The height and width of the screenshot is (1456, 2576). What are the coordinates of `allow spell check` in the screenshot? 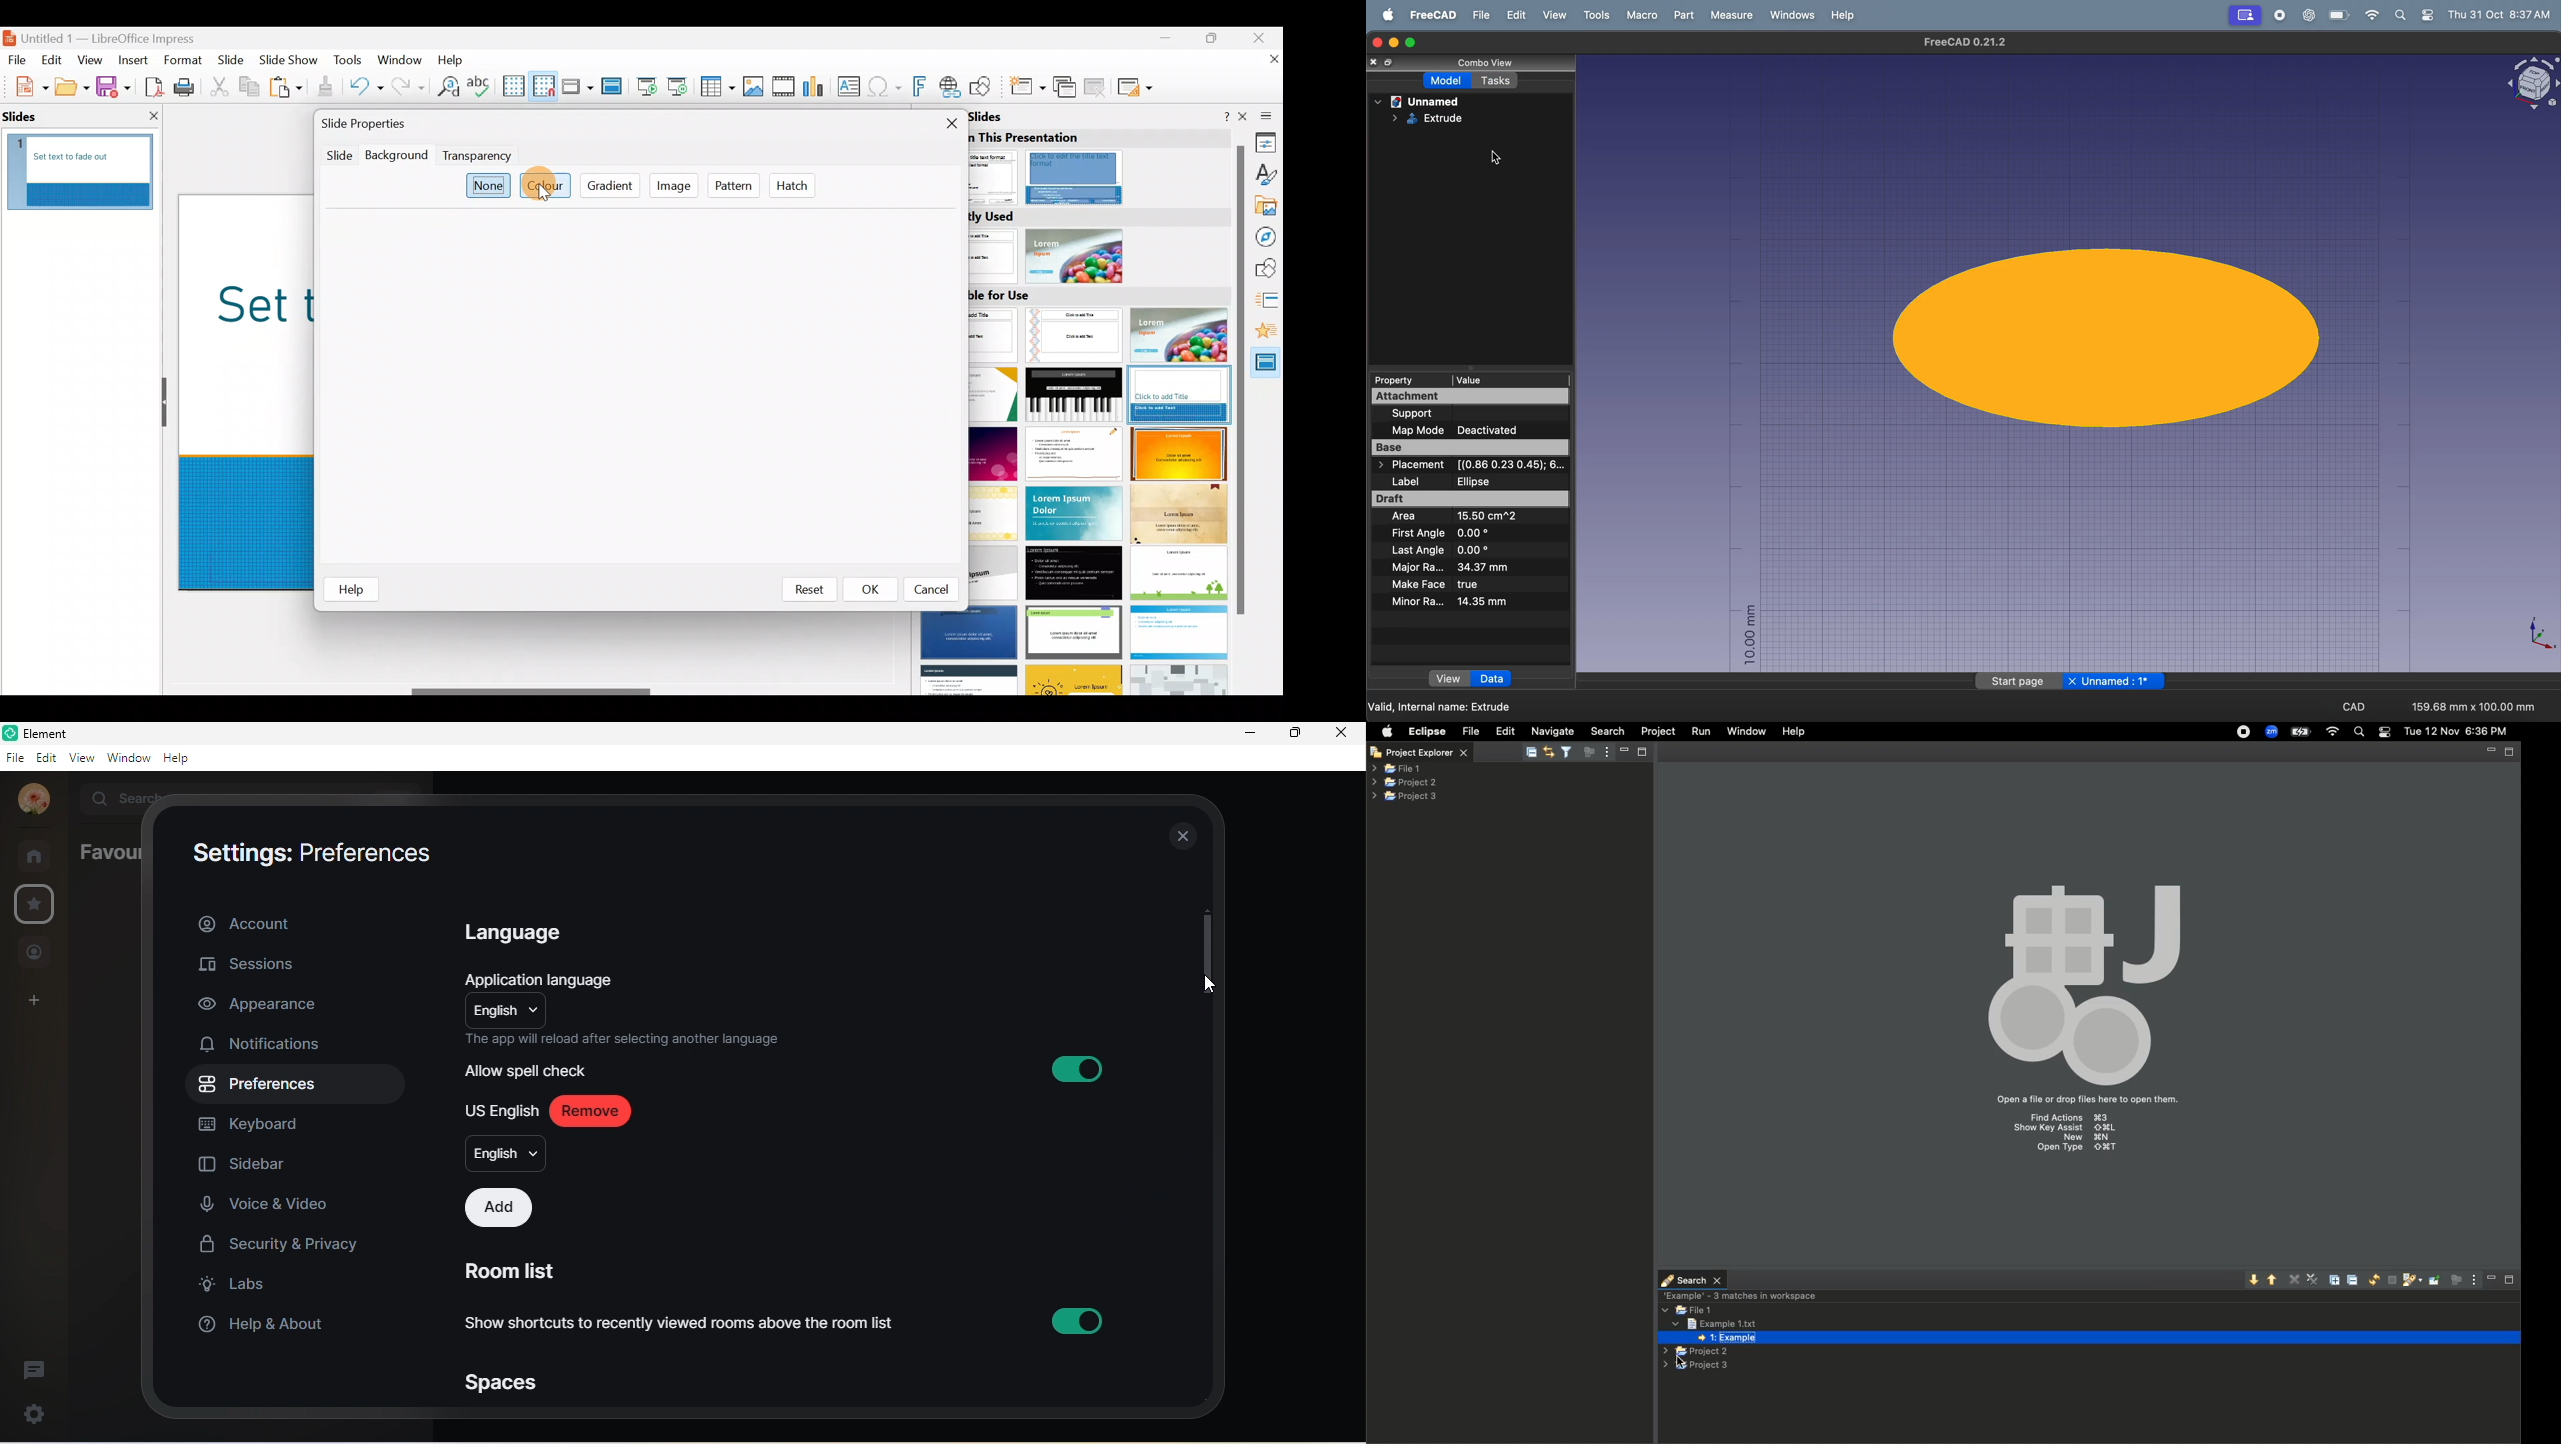 It's located at (532, 1071).